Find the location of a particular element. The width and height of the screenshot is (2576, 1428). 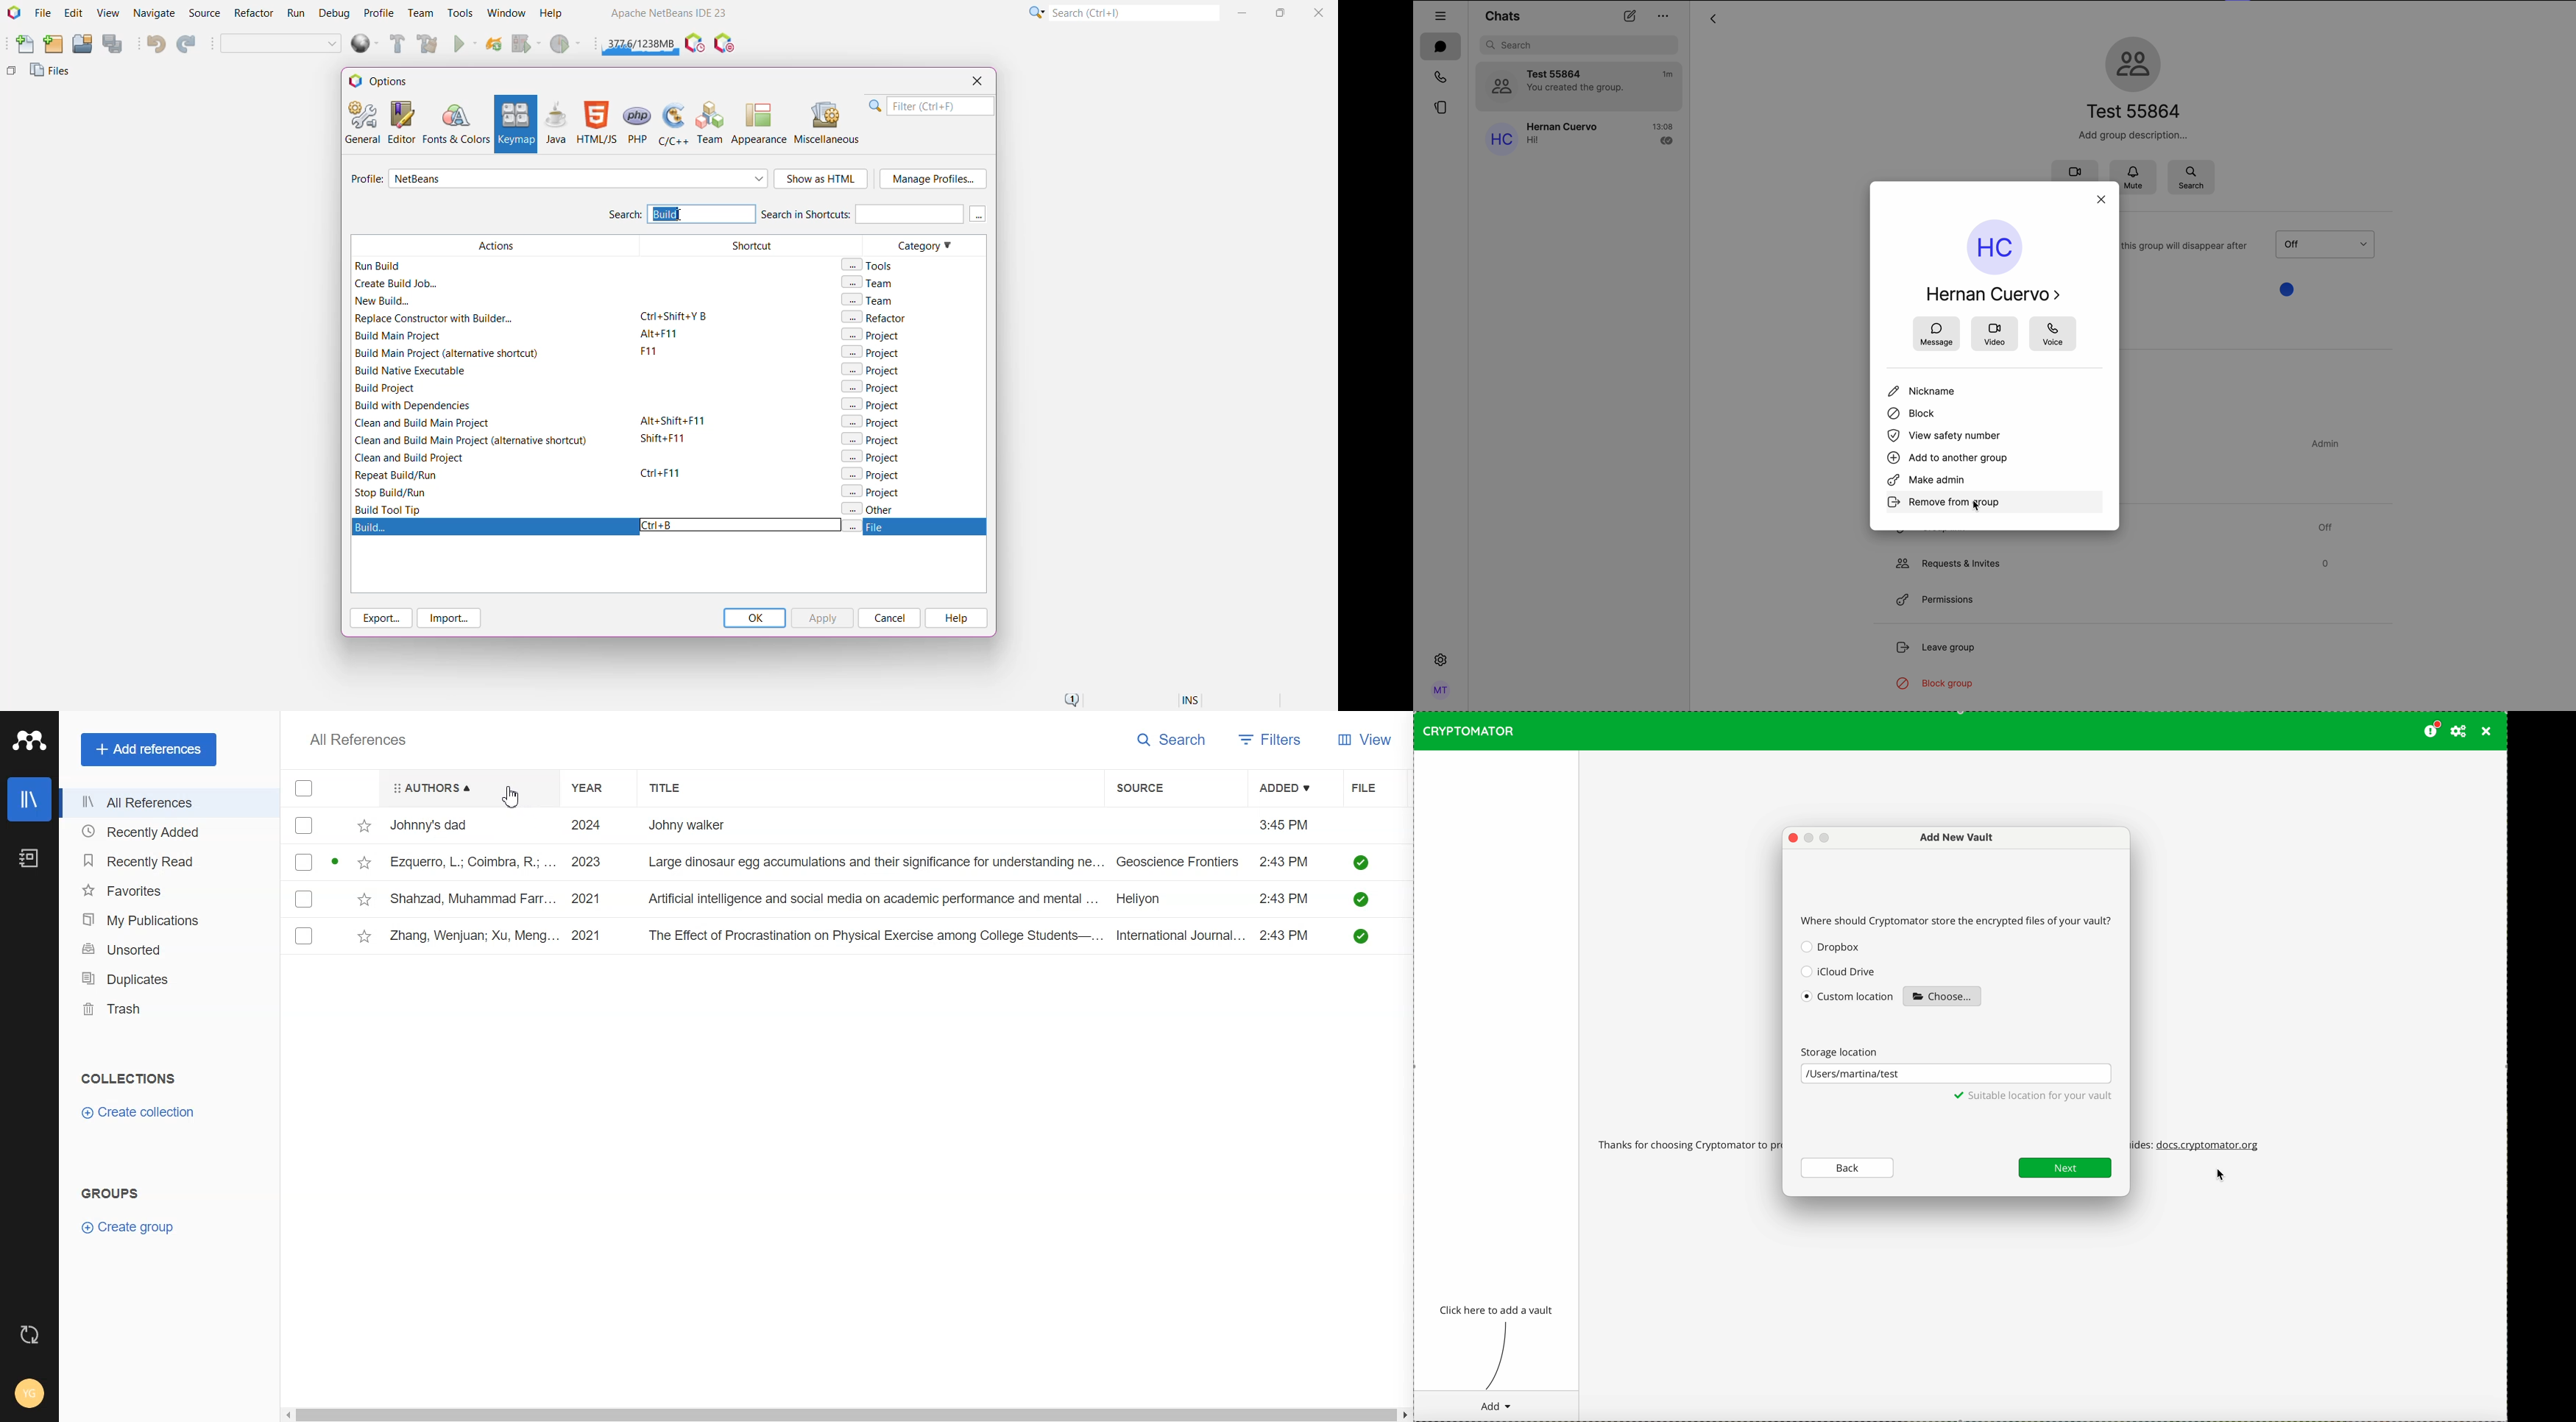

click on remove from group is located at coordinates (1995, 504).